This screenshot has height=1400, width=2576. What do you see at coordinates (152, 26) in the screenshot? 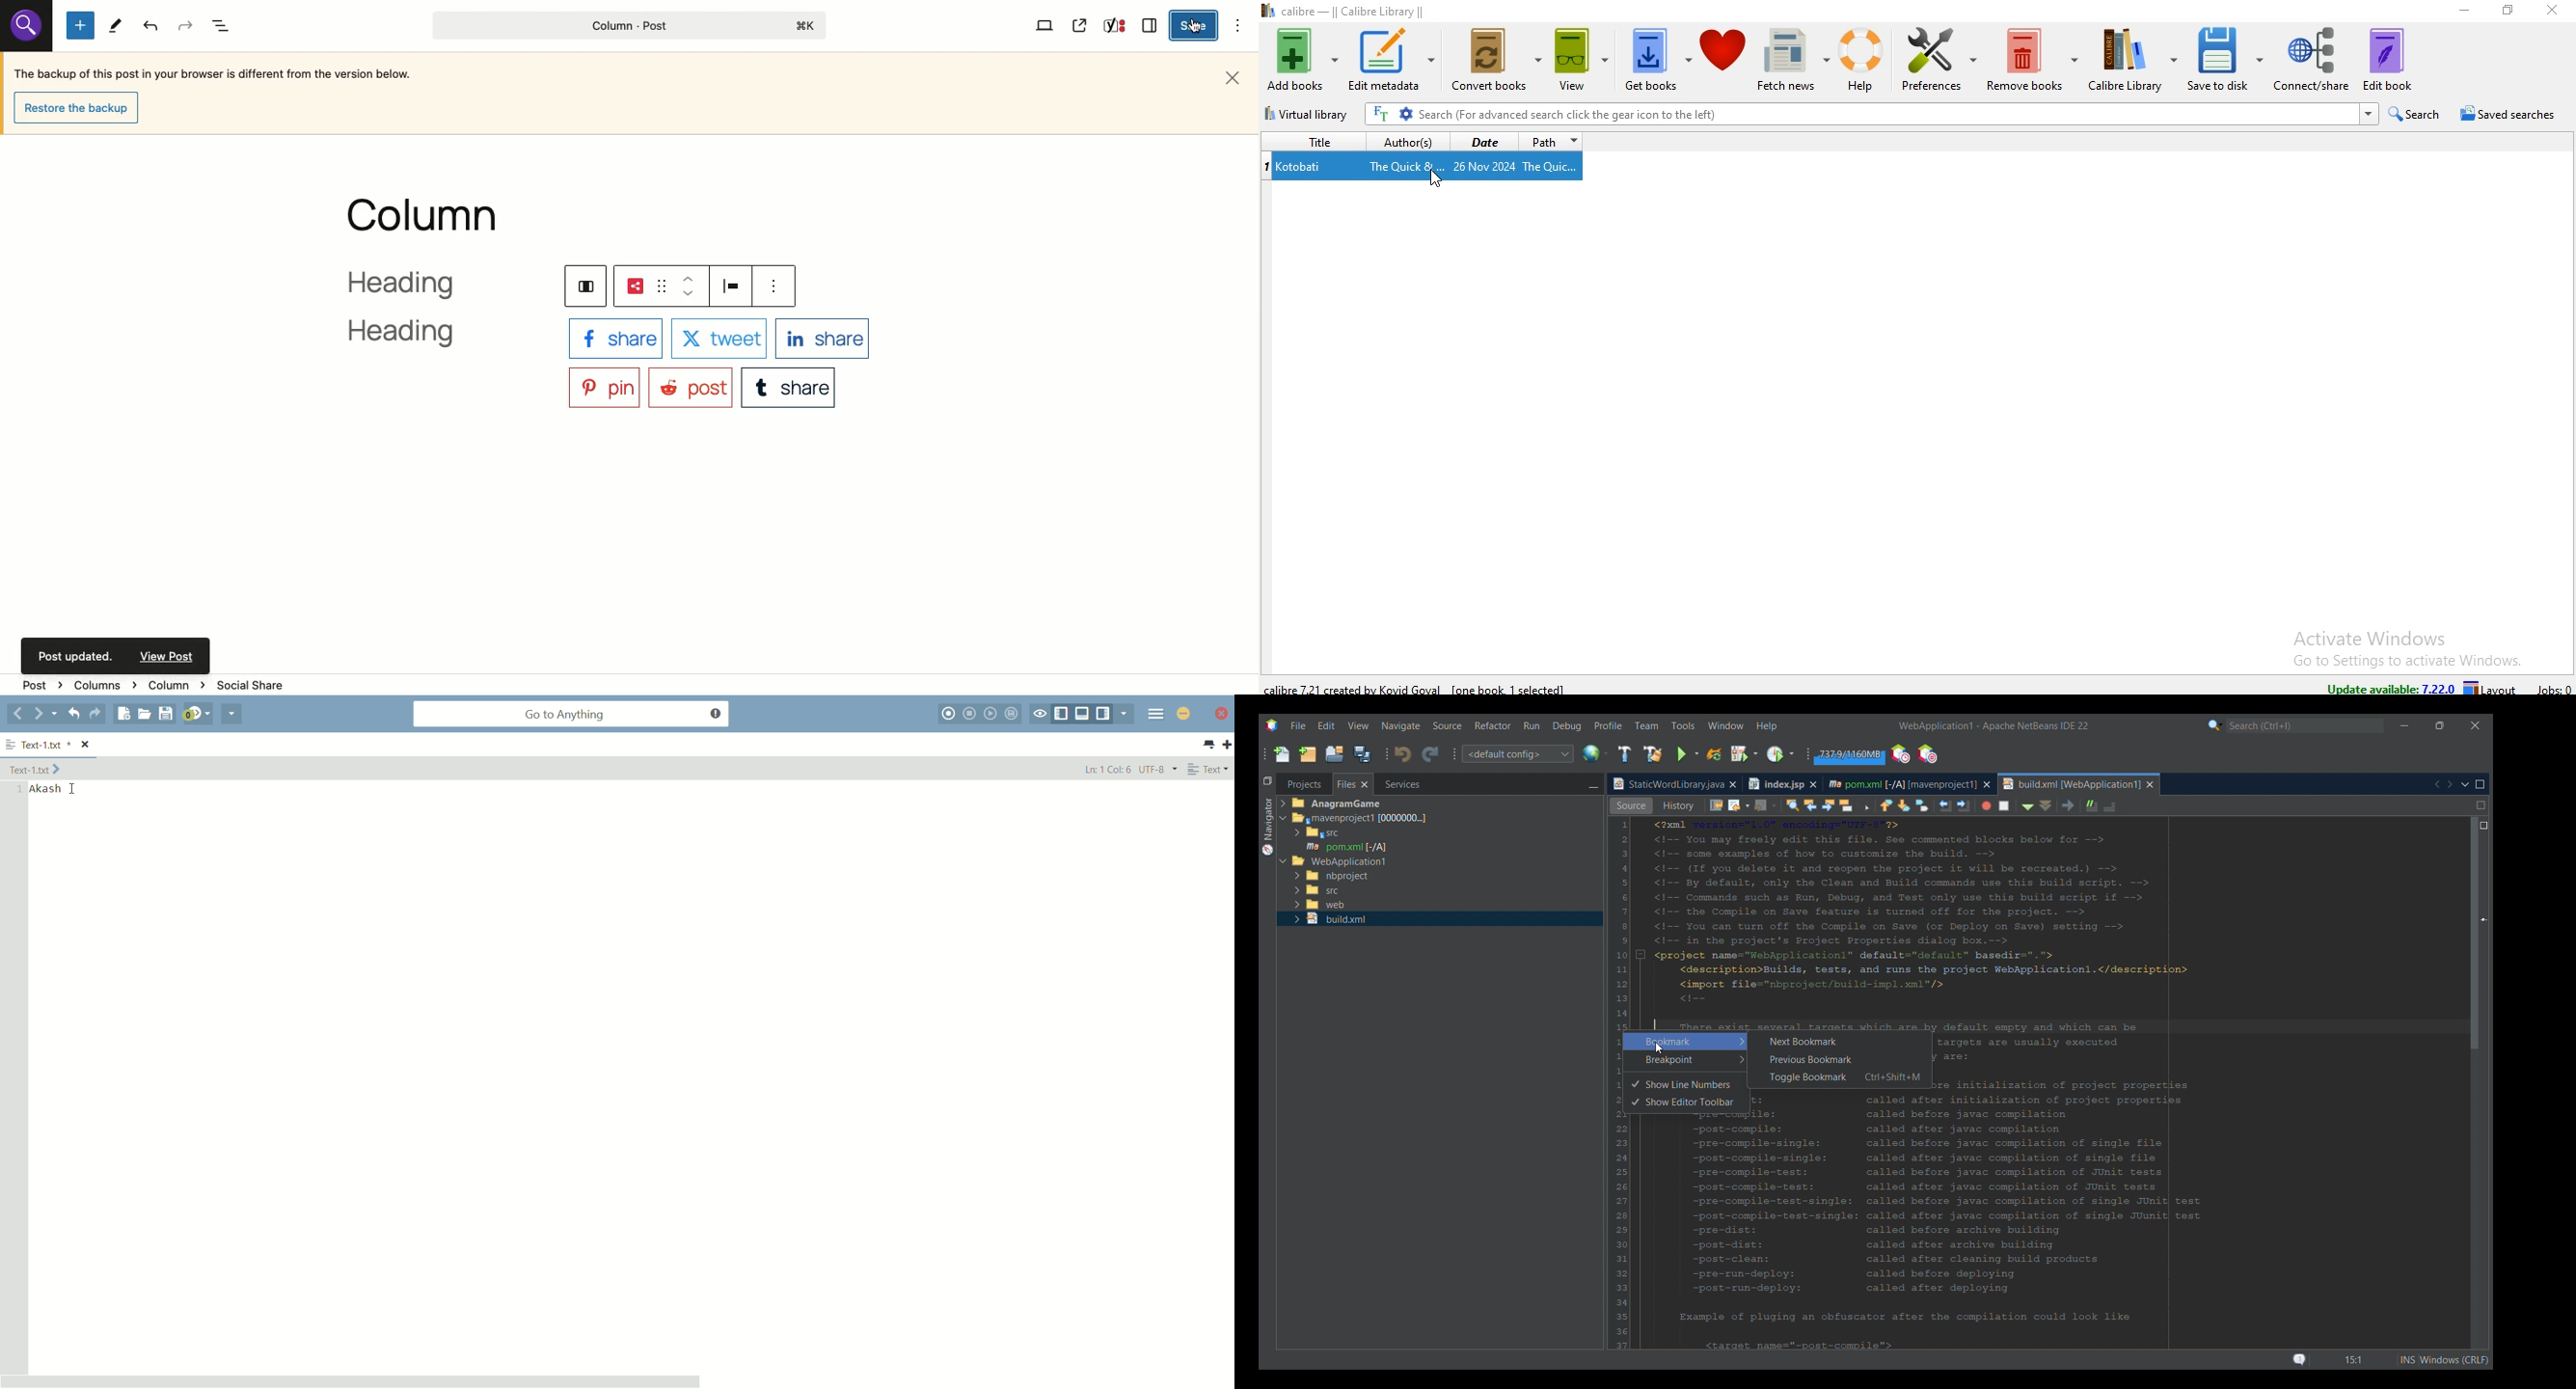
I see `Undo` at bounding box center [152, 26].